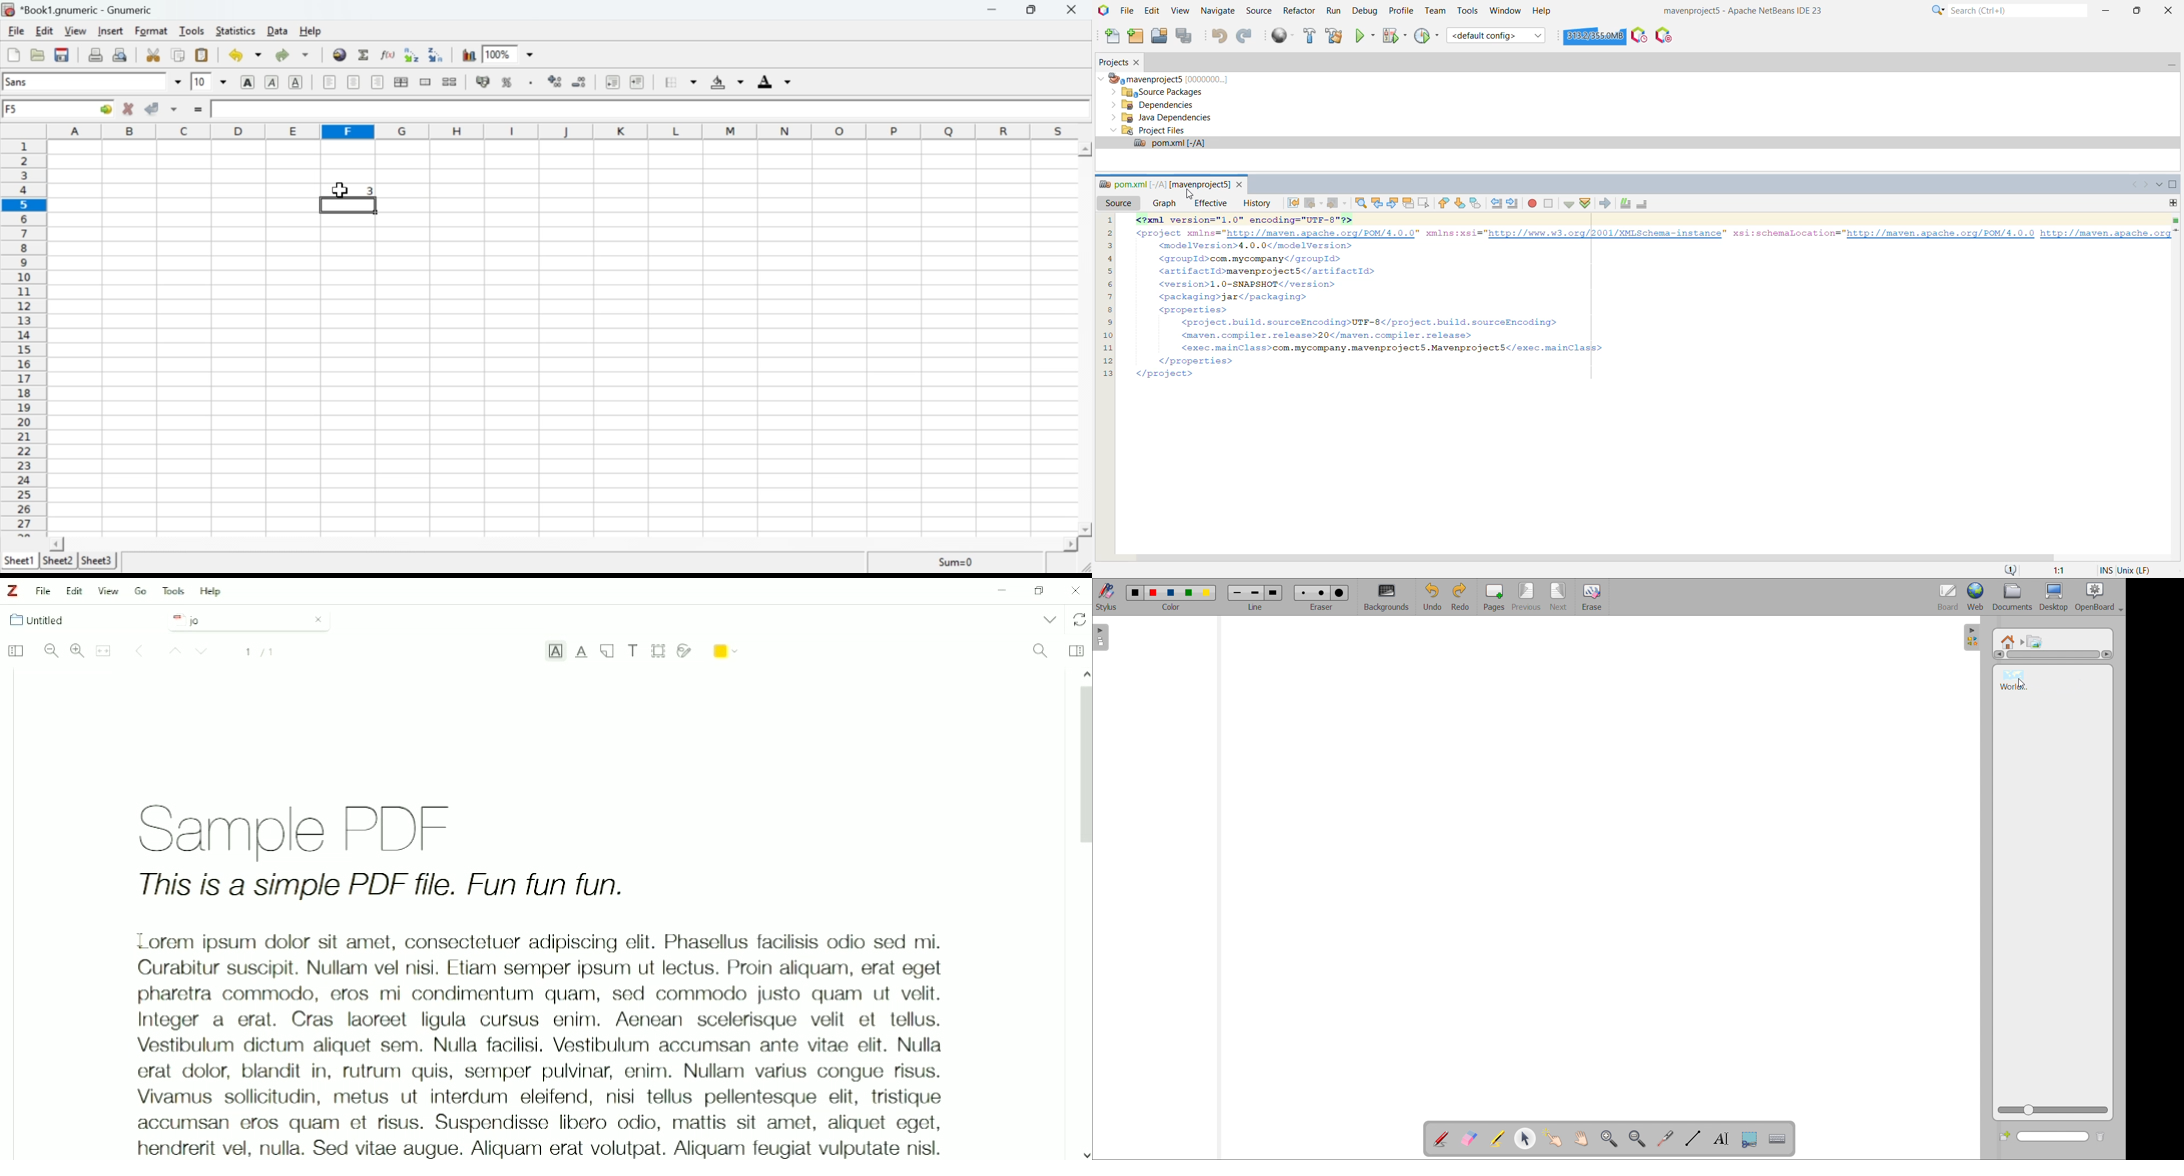 The height and width of the screenshot is (1176, 2184). Describe the element at coordinates (1585, 203) in the screenshot. I see `Validate XML` at that location.